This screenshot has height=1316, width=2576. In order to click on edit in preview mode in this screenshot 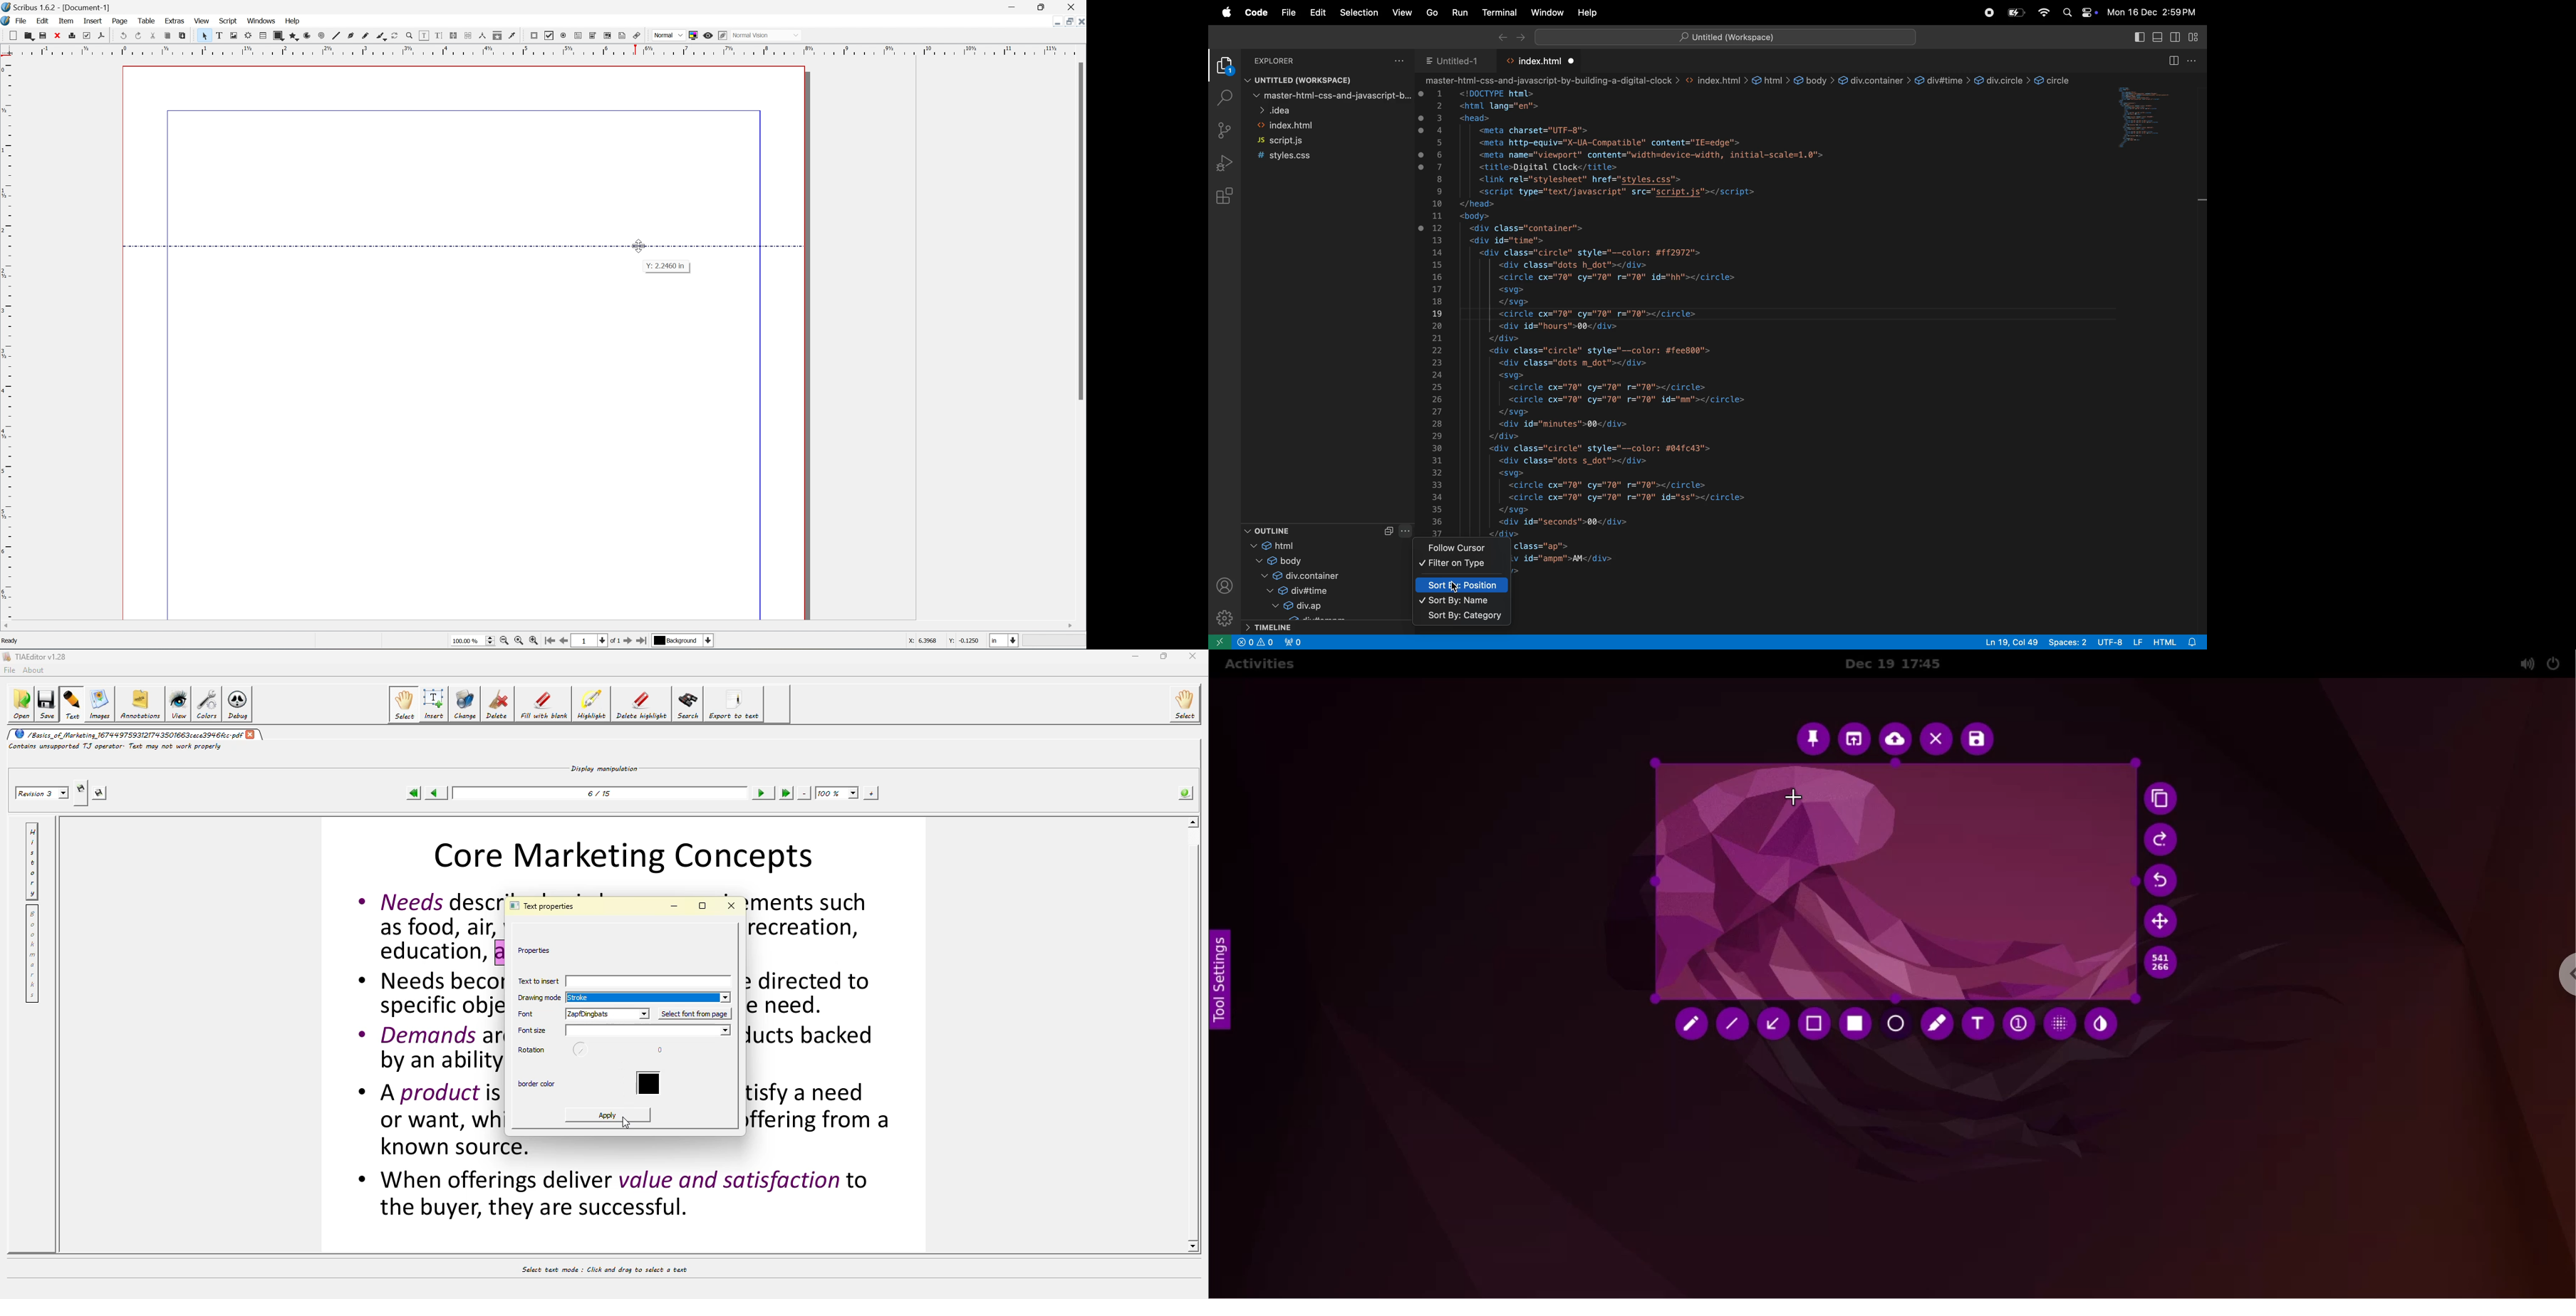, I will do `click(723, 36)`.